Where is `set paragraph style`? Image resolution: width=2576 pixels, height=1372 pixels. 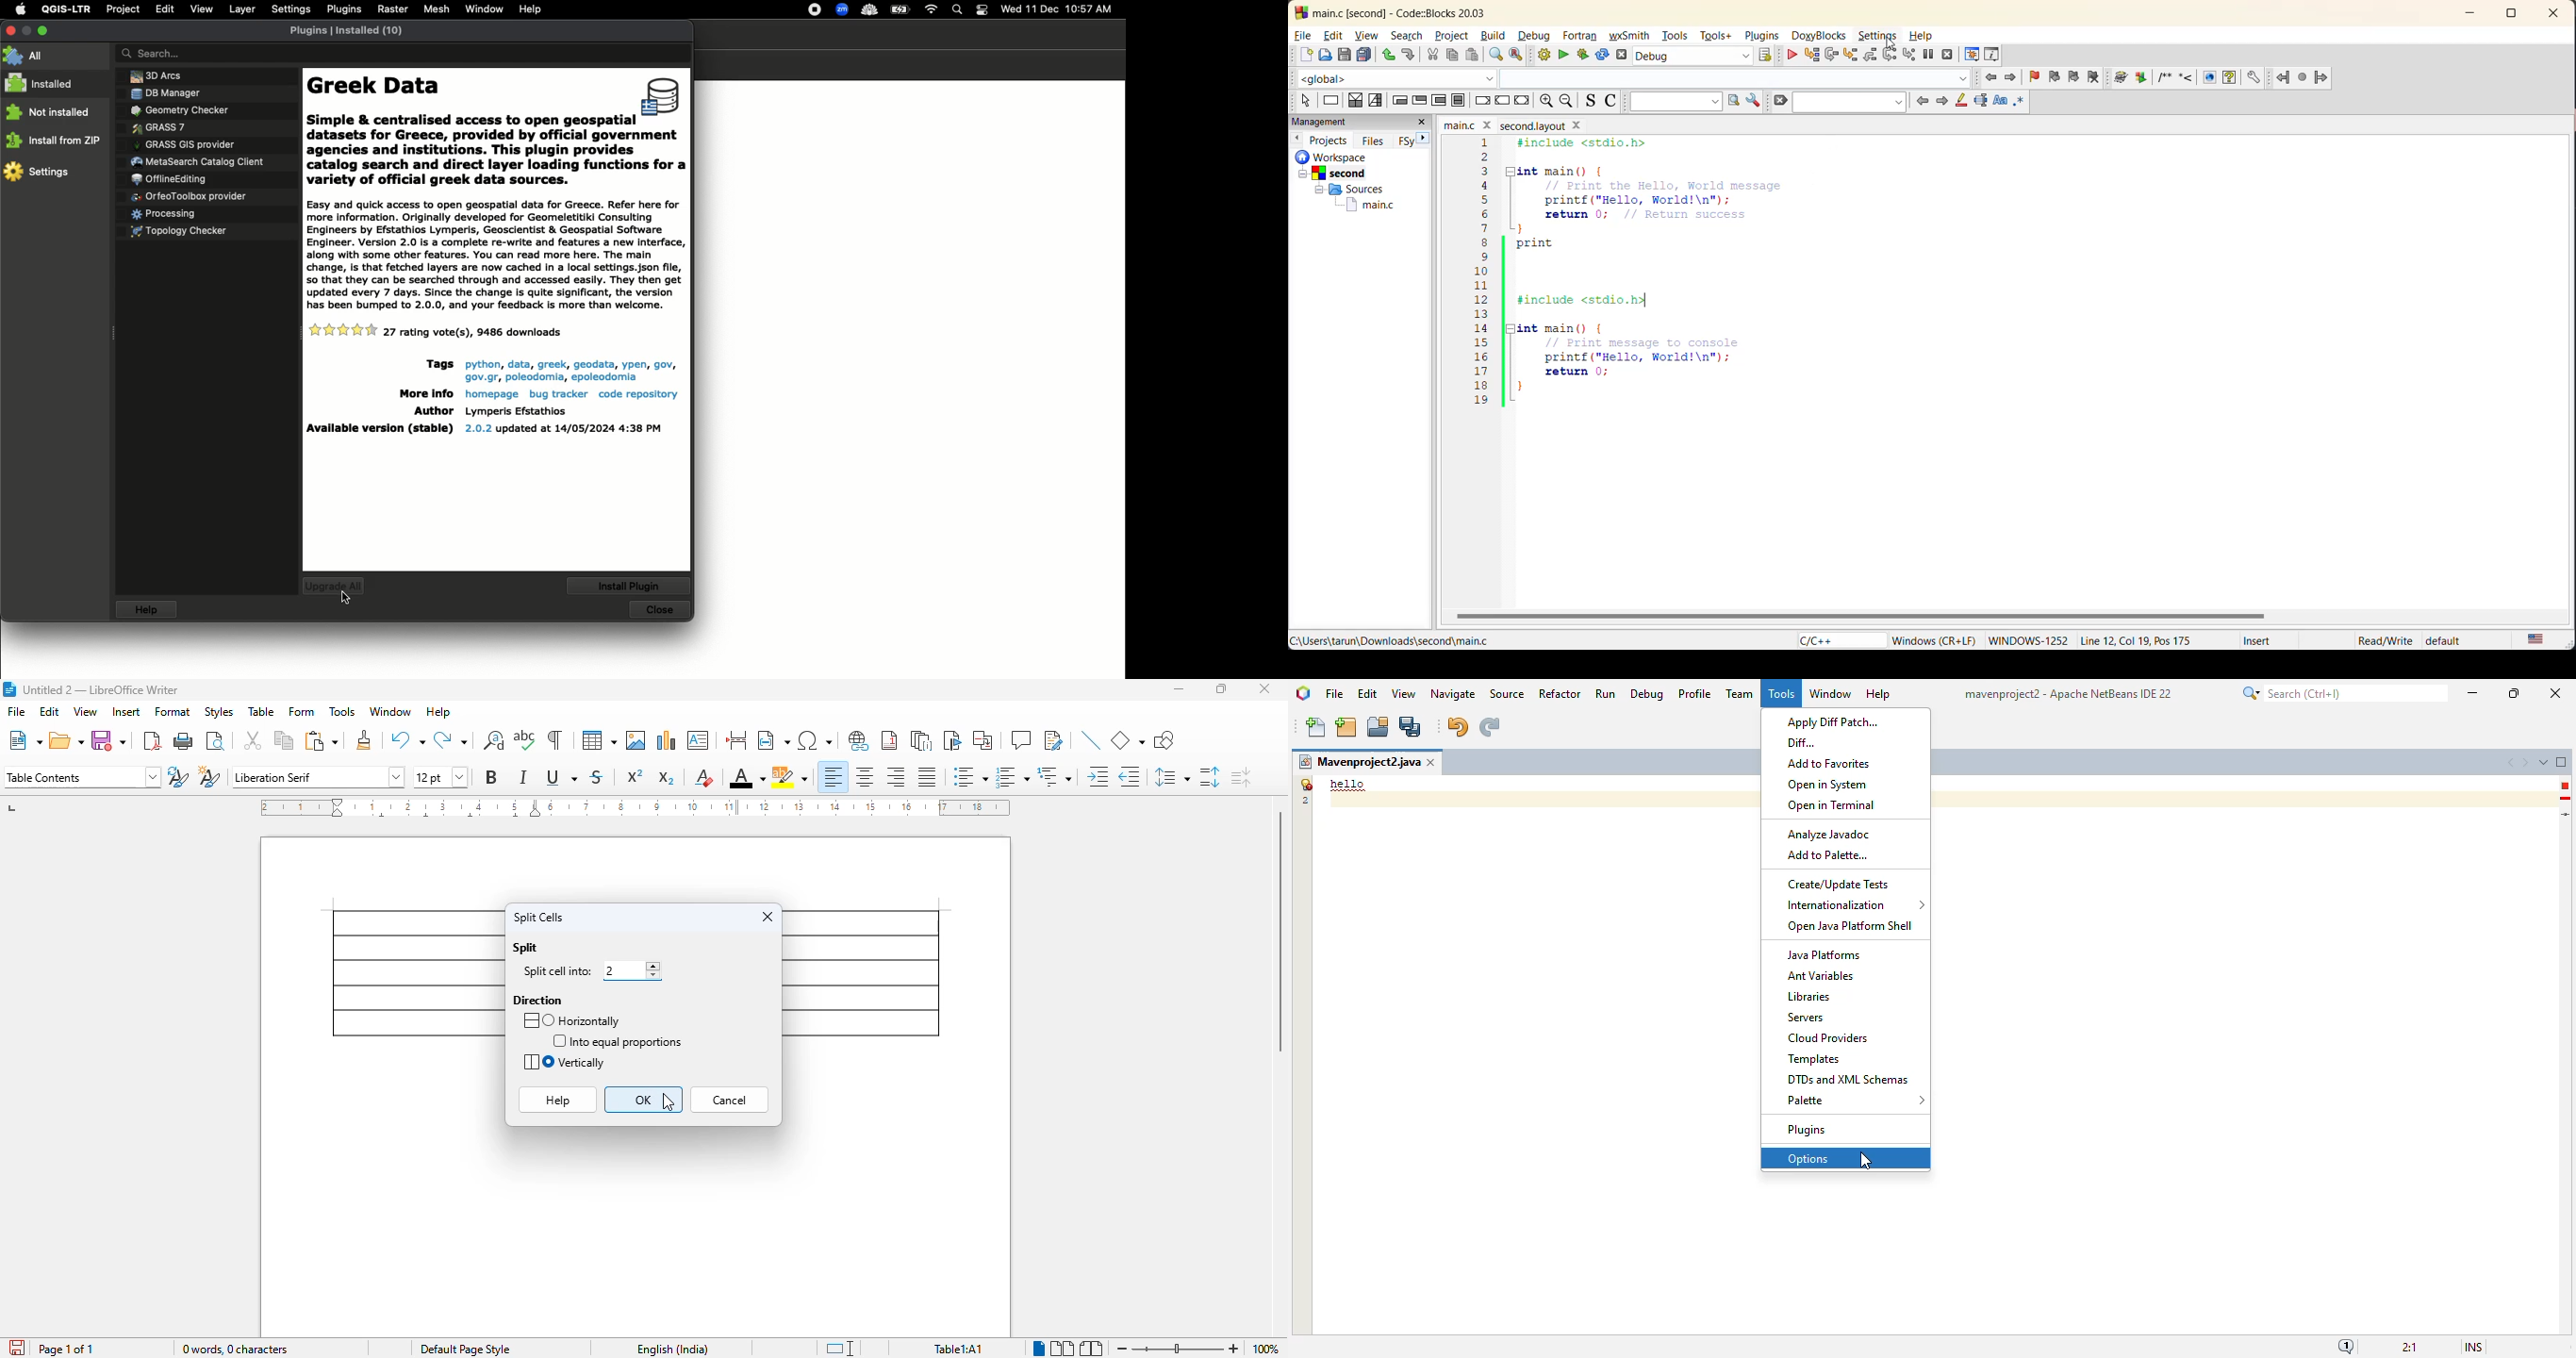
set paragraph style is located at coordinates (81, 777).